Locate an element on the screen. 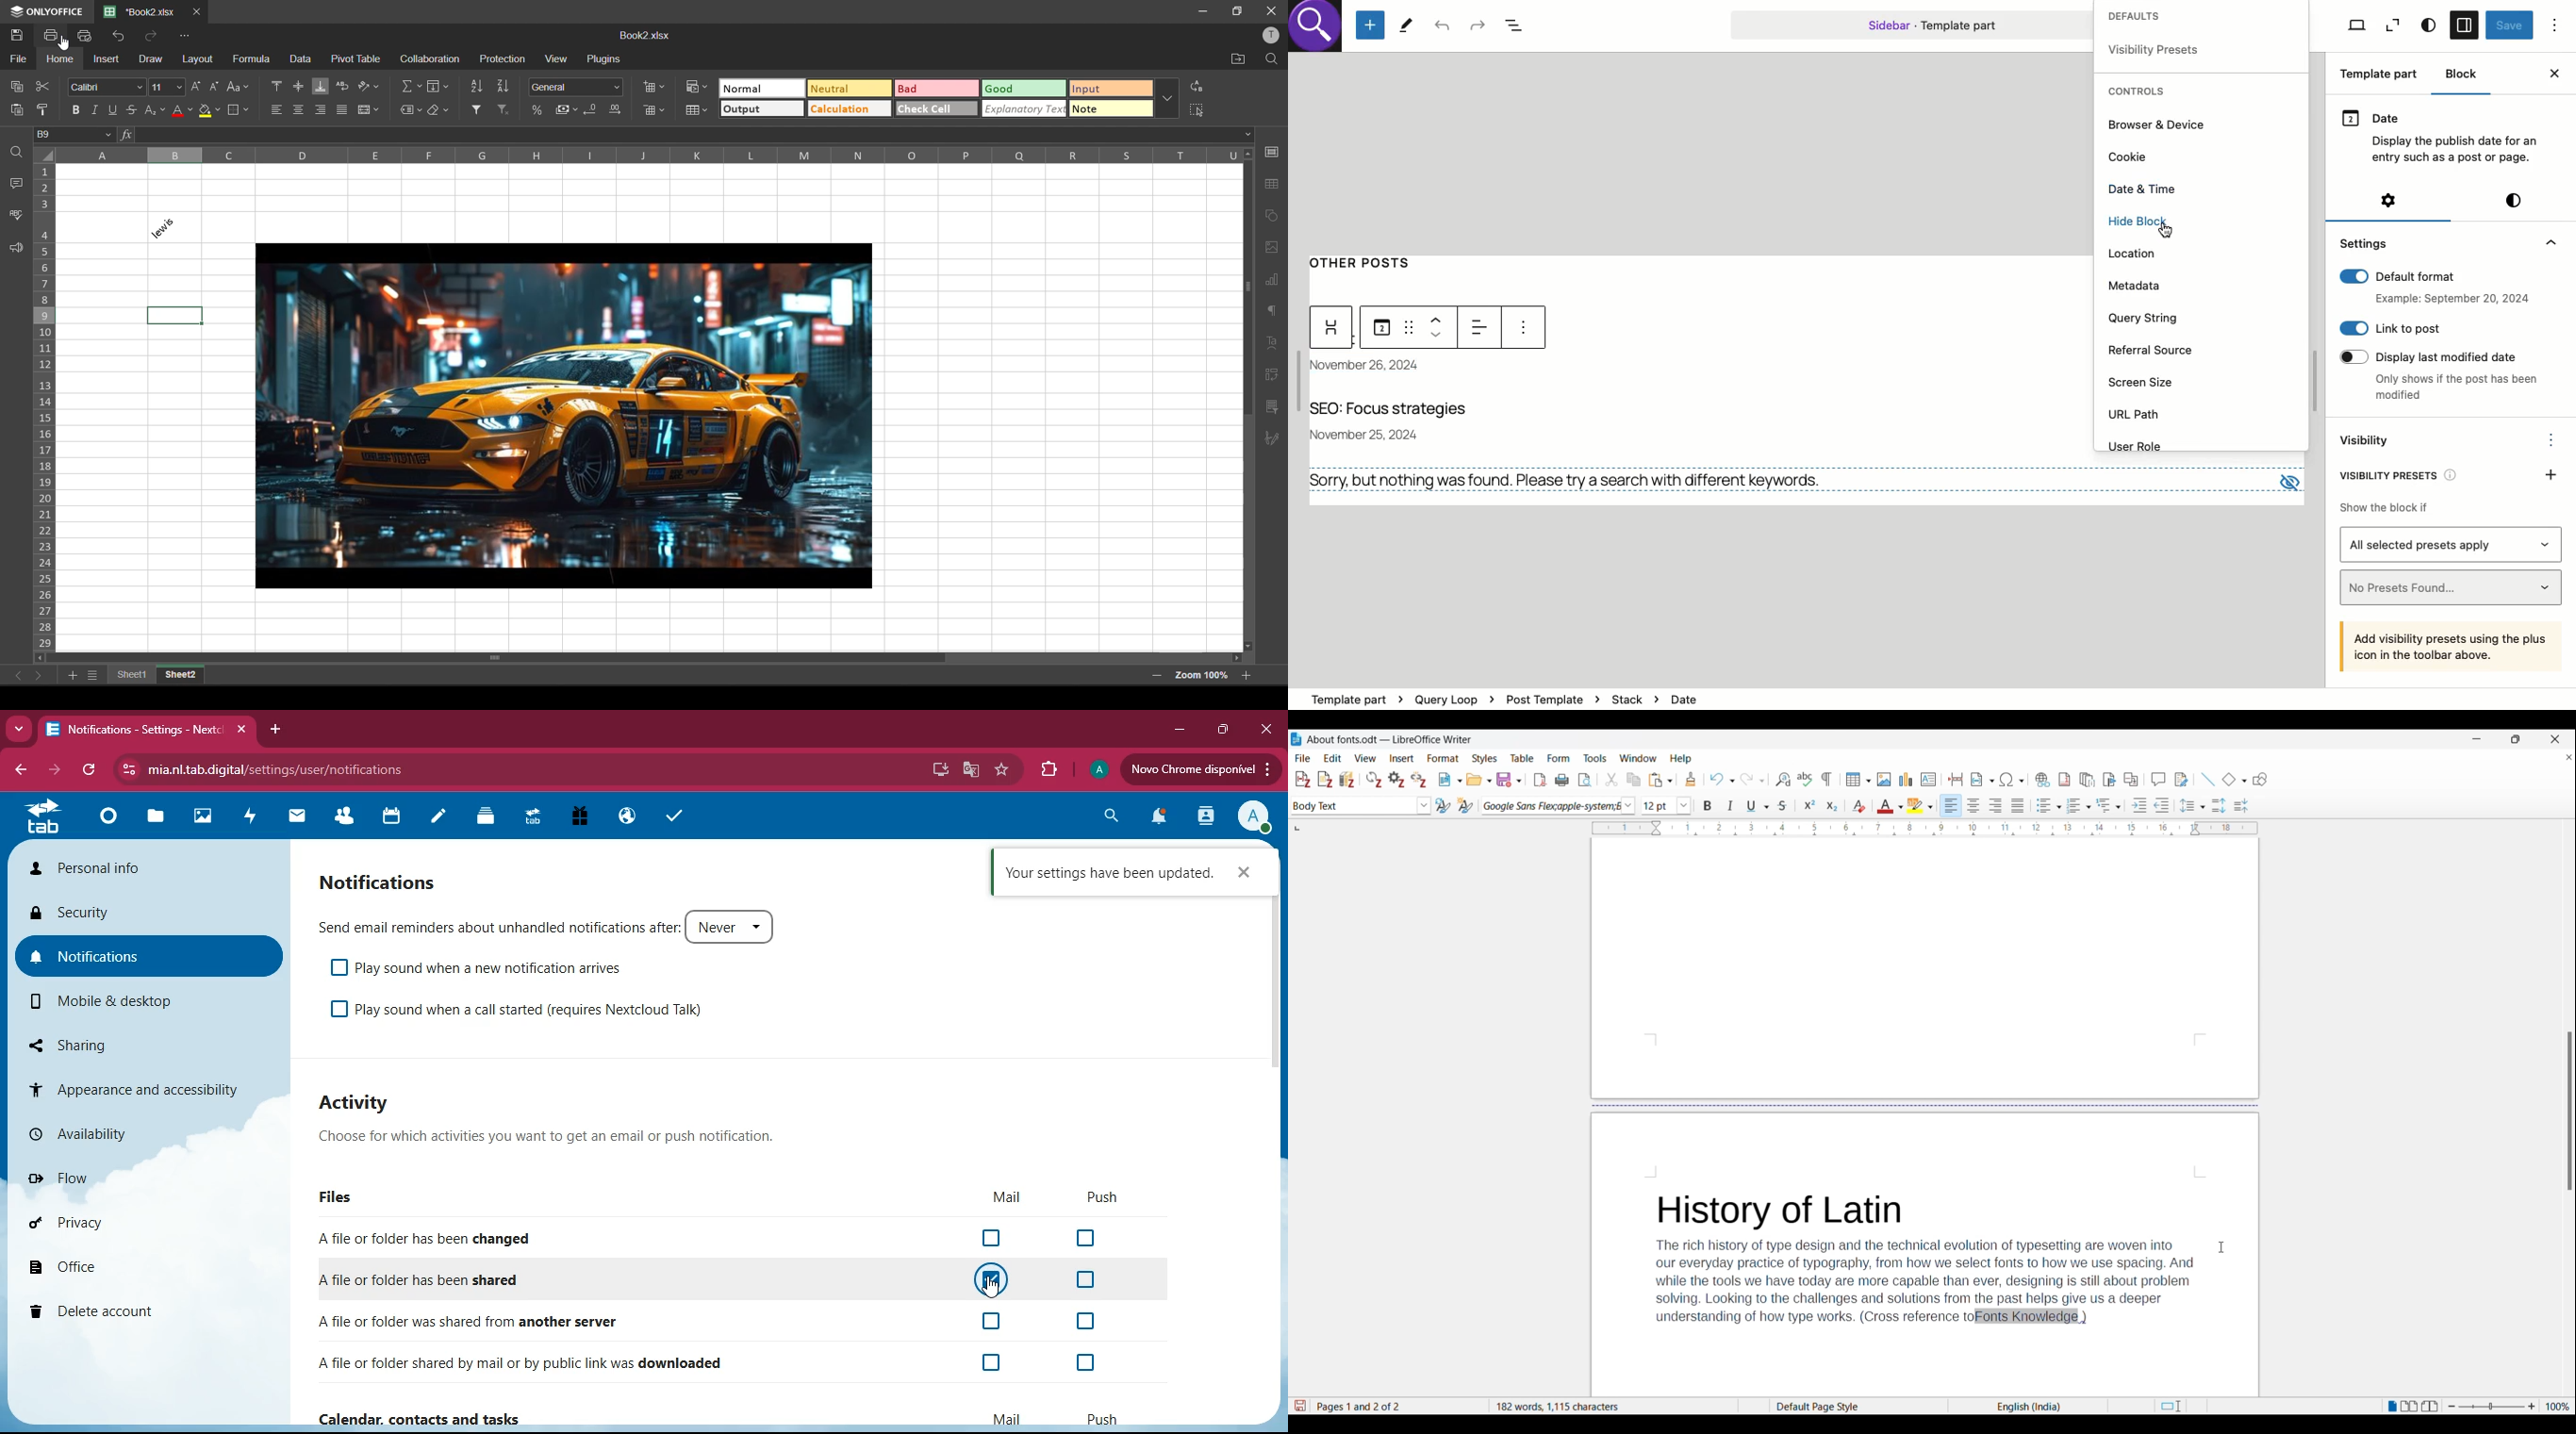  Underline options is located at coordinates (1757, 806).